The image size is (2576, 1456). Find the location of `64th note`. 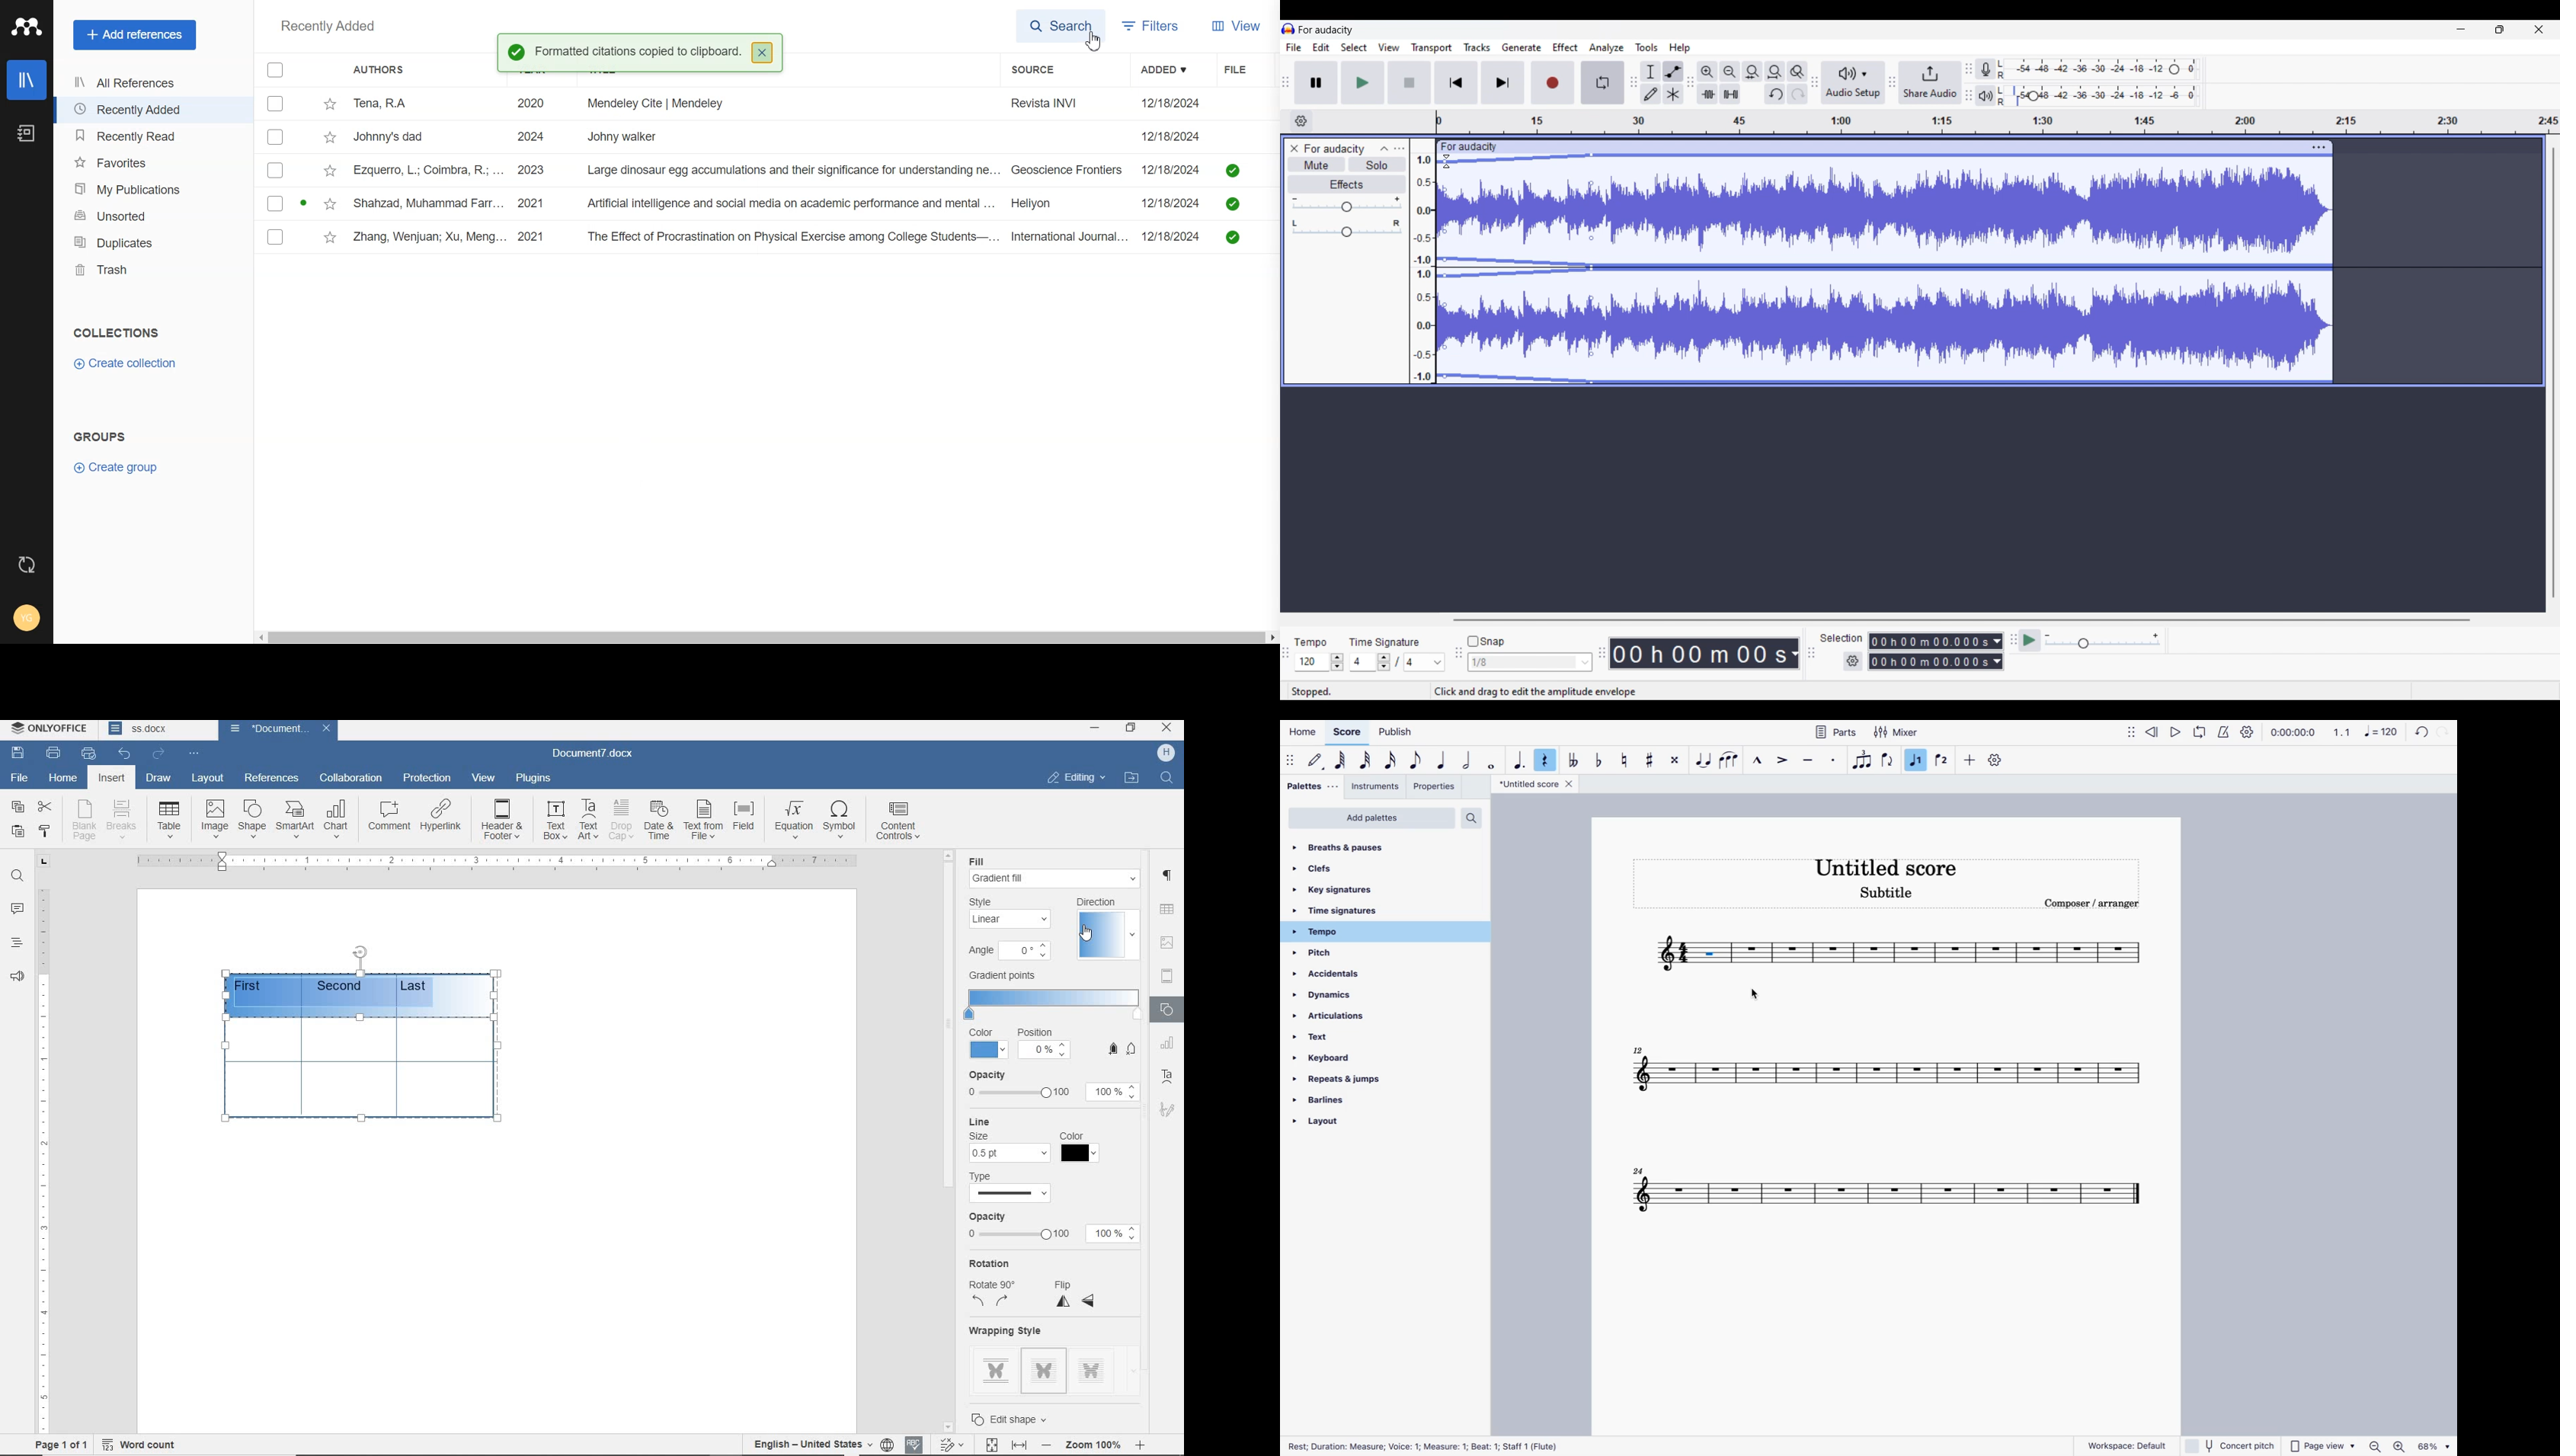

64th note is located at coordinates (1342, 761).